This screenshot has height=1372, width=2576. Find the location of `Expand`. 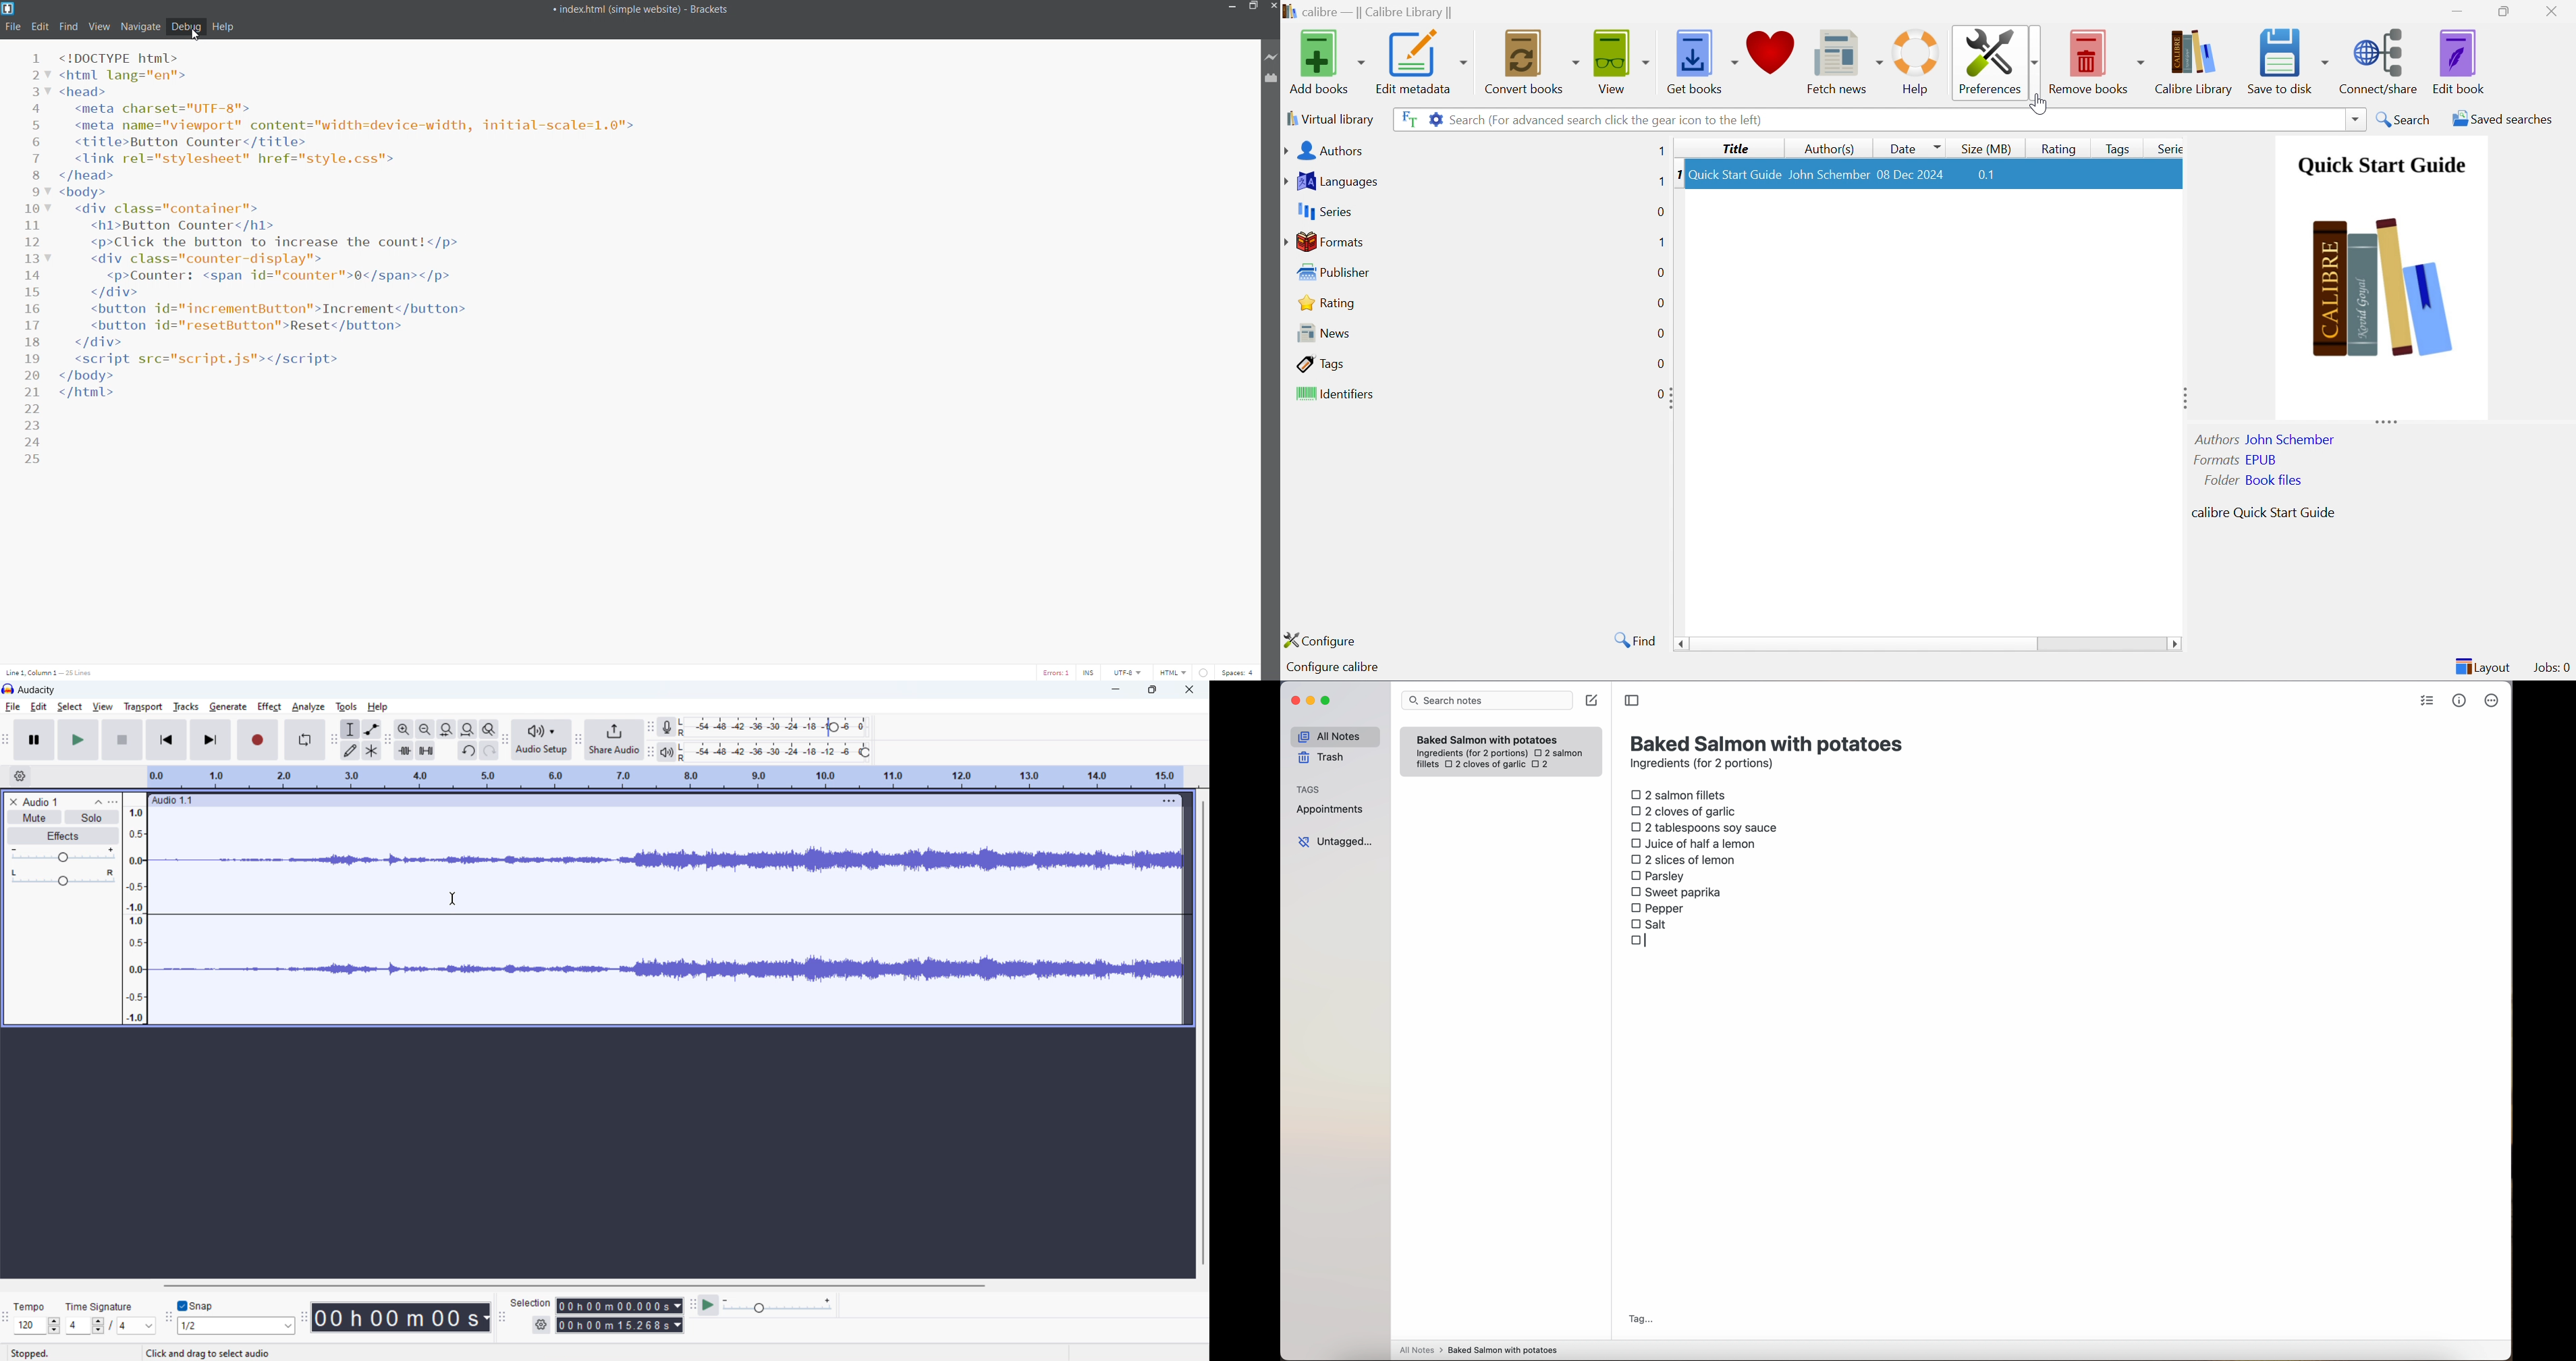

Expand is located at coordinates (2182, 397).